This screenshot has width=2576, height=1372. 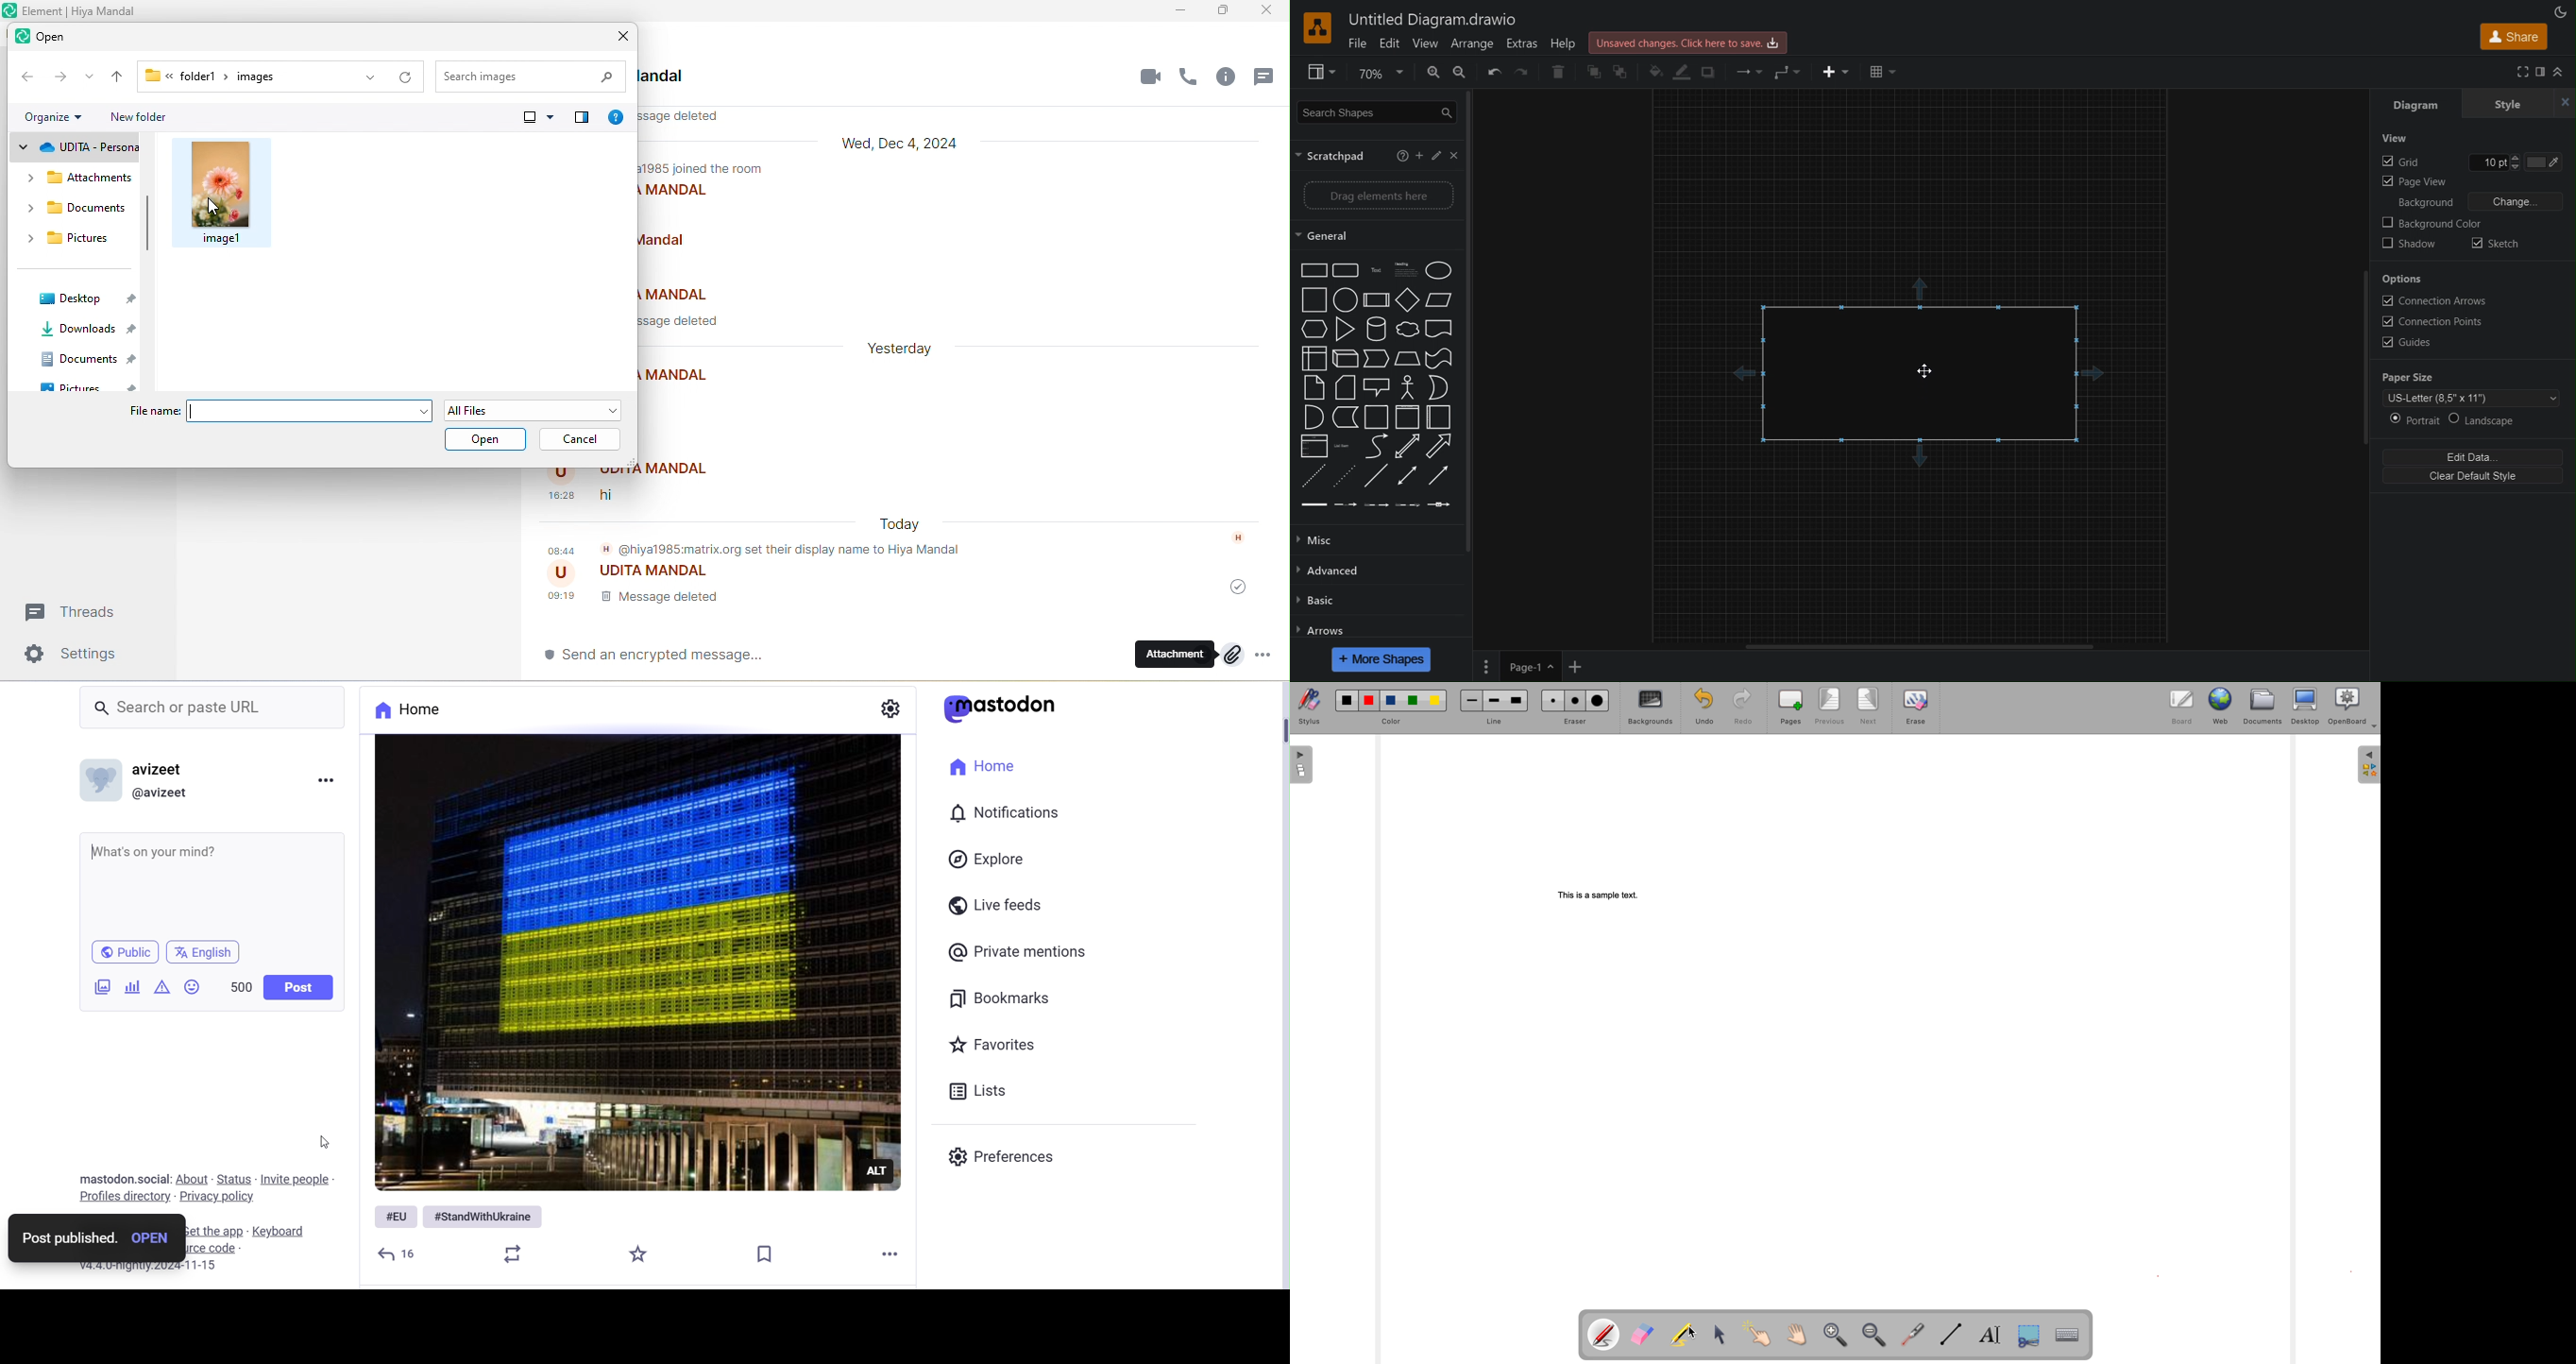 What do you see at coordinates (1788, 707) in the screenshot?
I see `pages` at bounding box center [1788, 707].